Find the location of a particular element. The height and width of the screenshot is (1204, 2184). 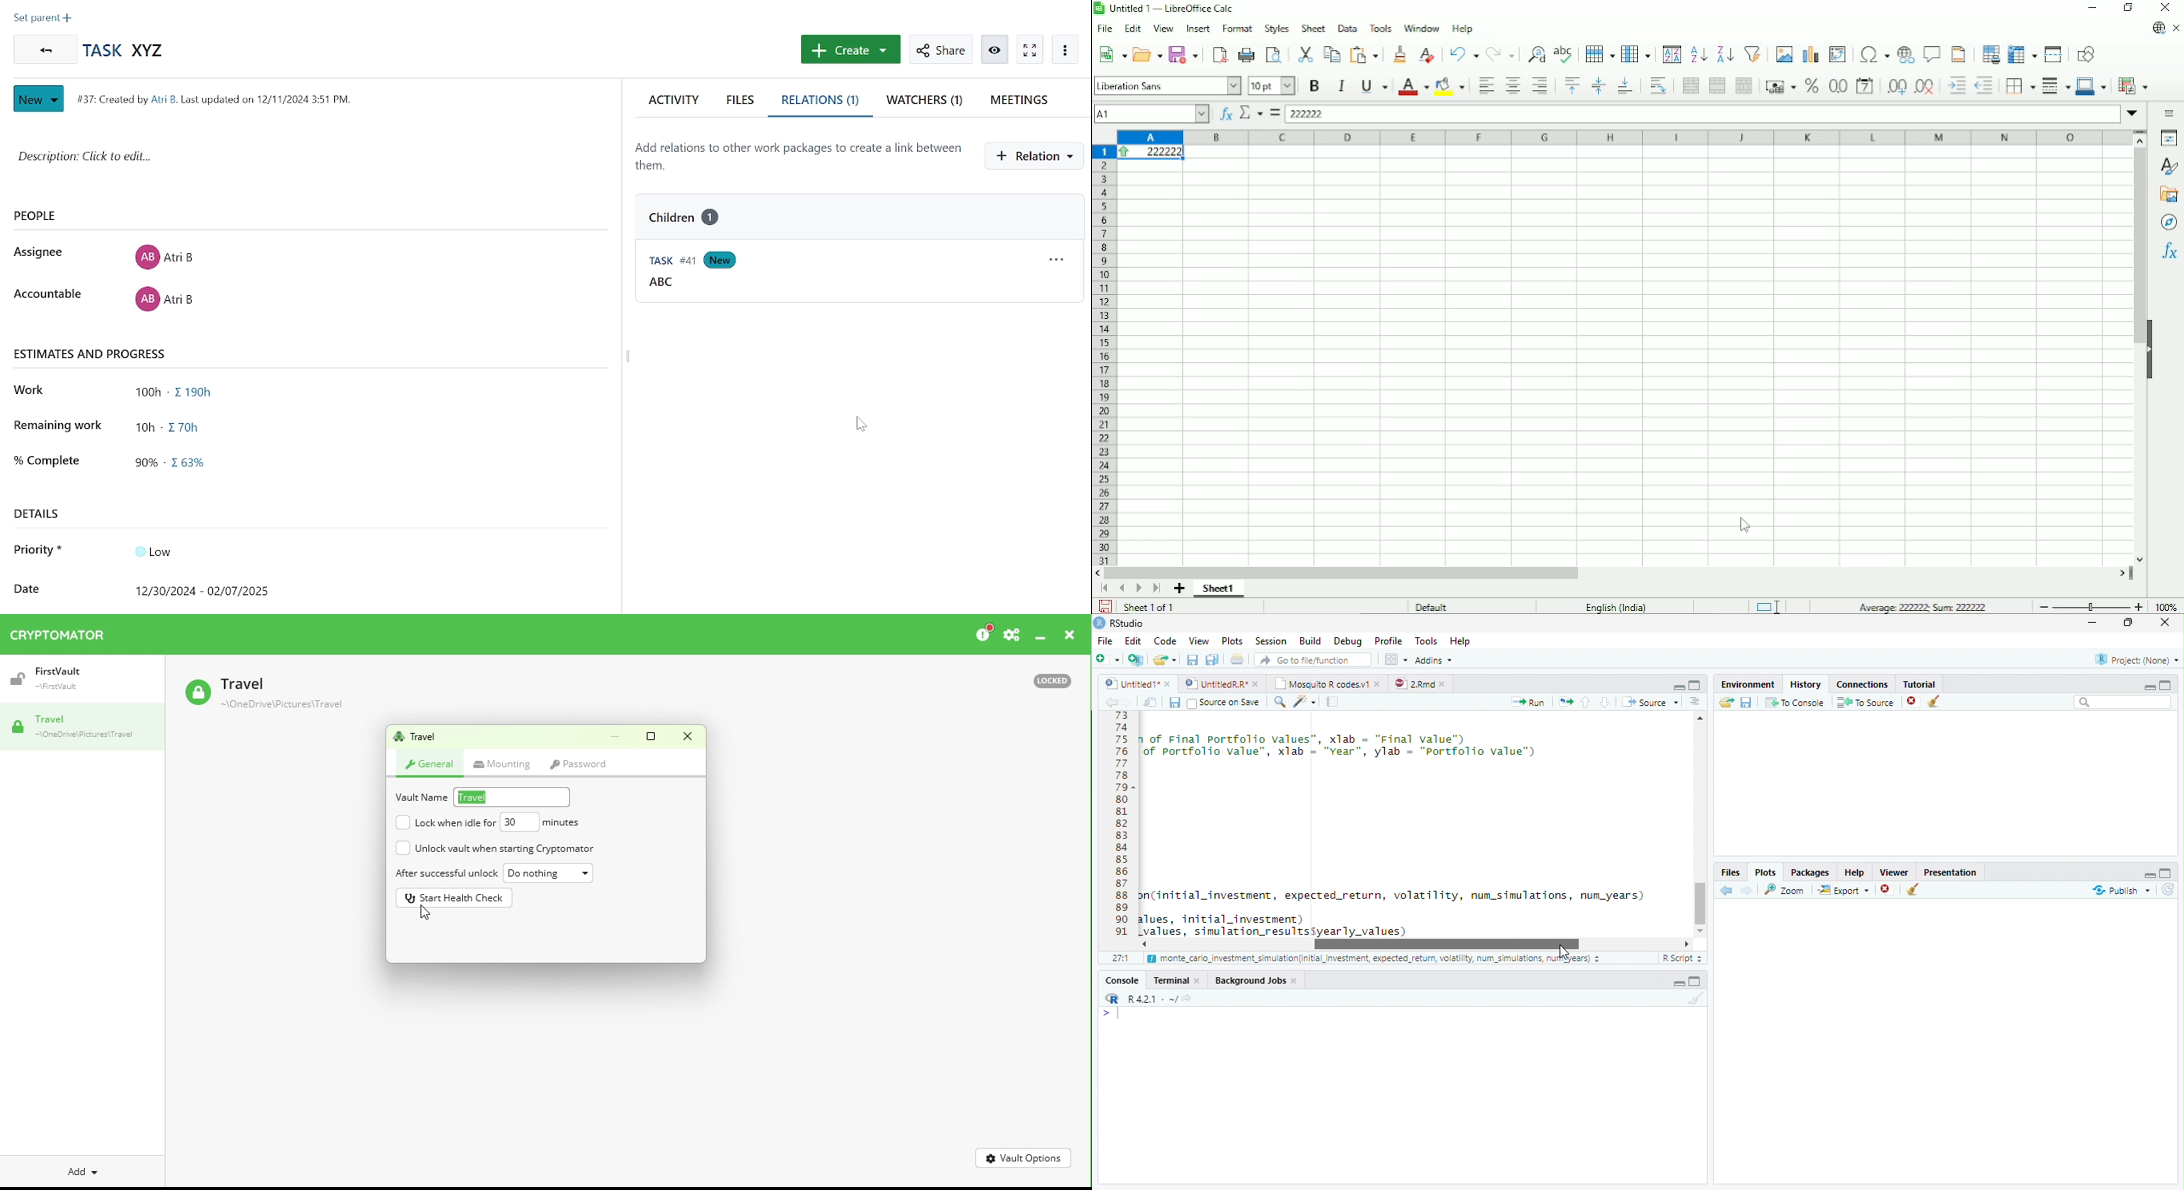

Navigator is located at coordinates (2168, 222).